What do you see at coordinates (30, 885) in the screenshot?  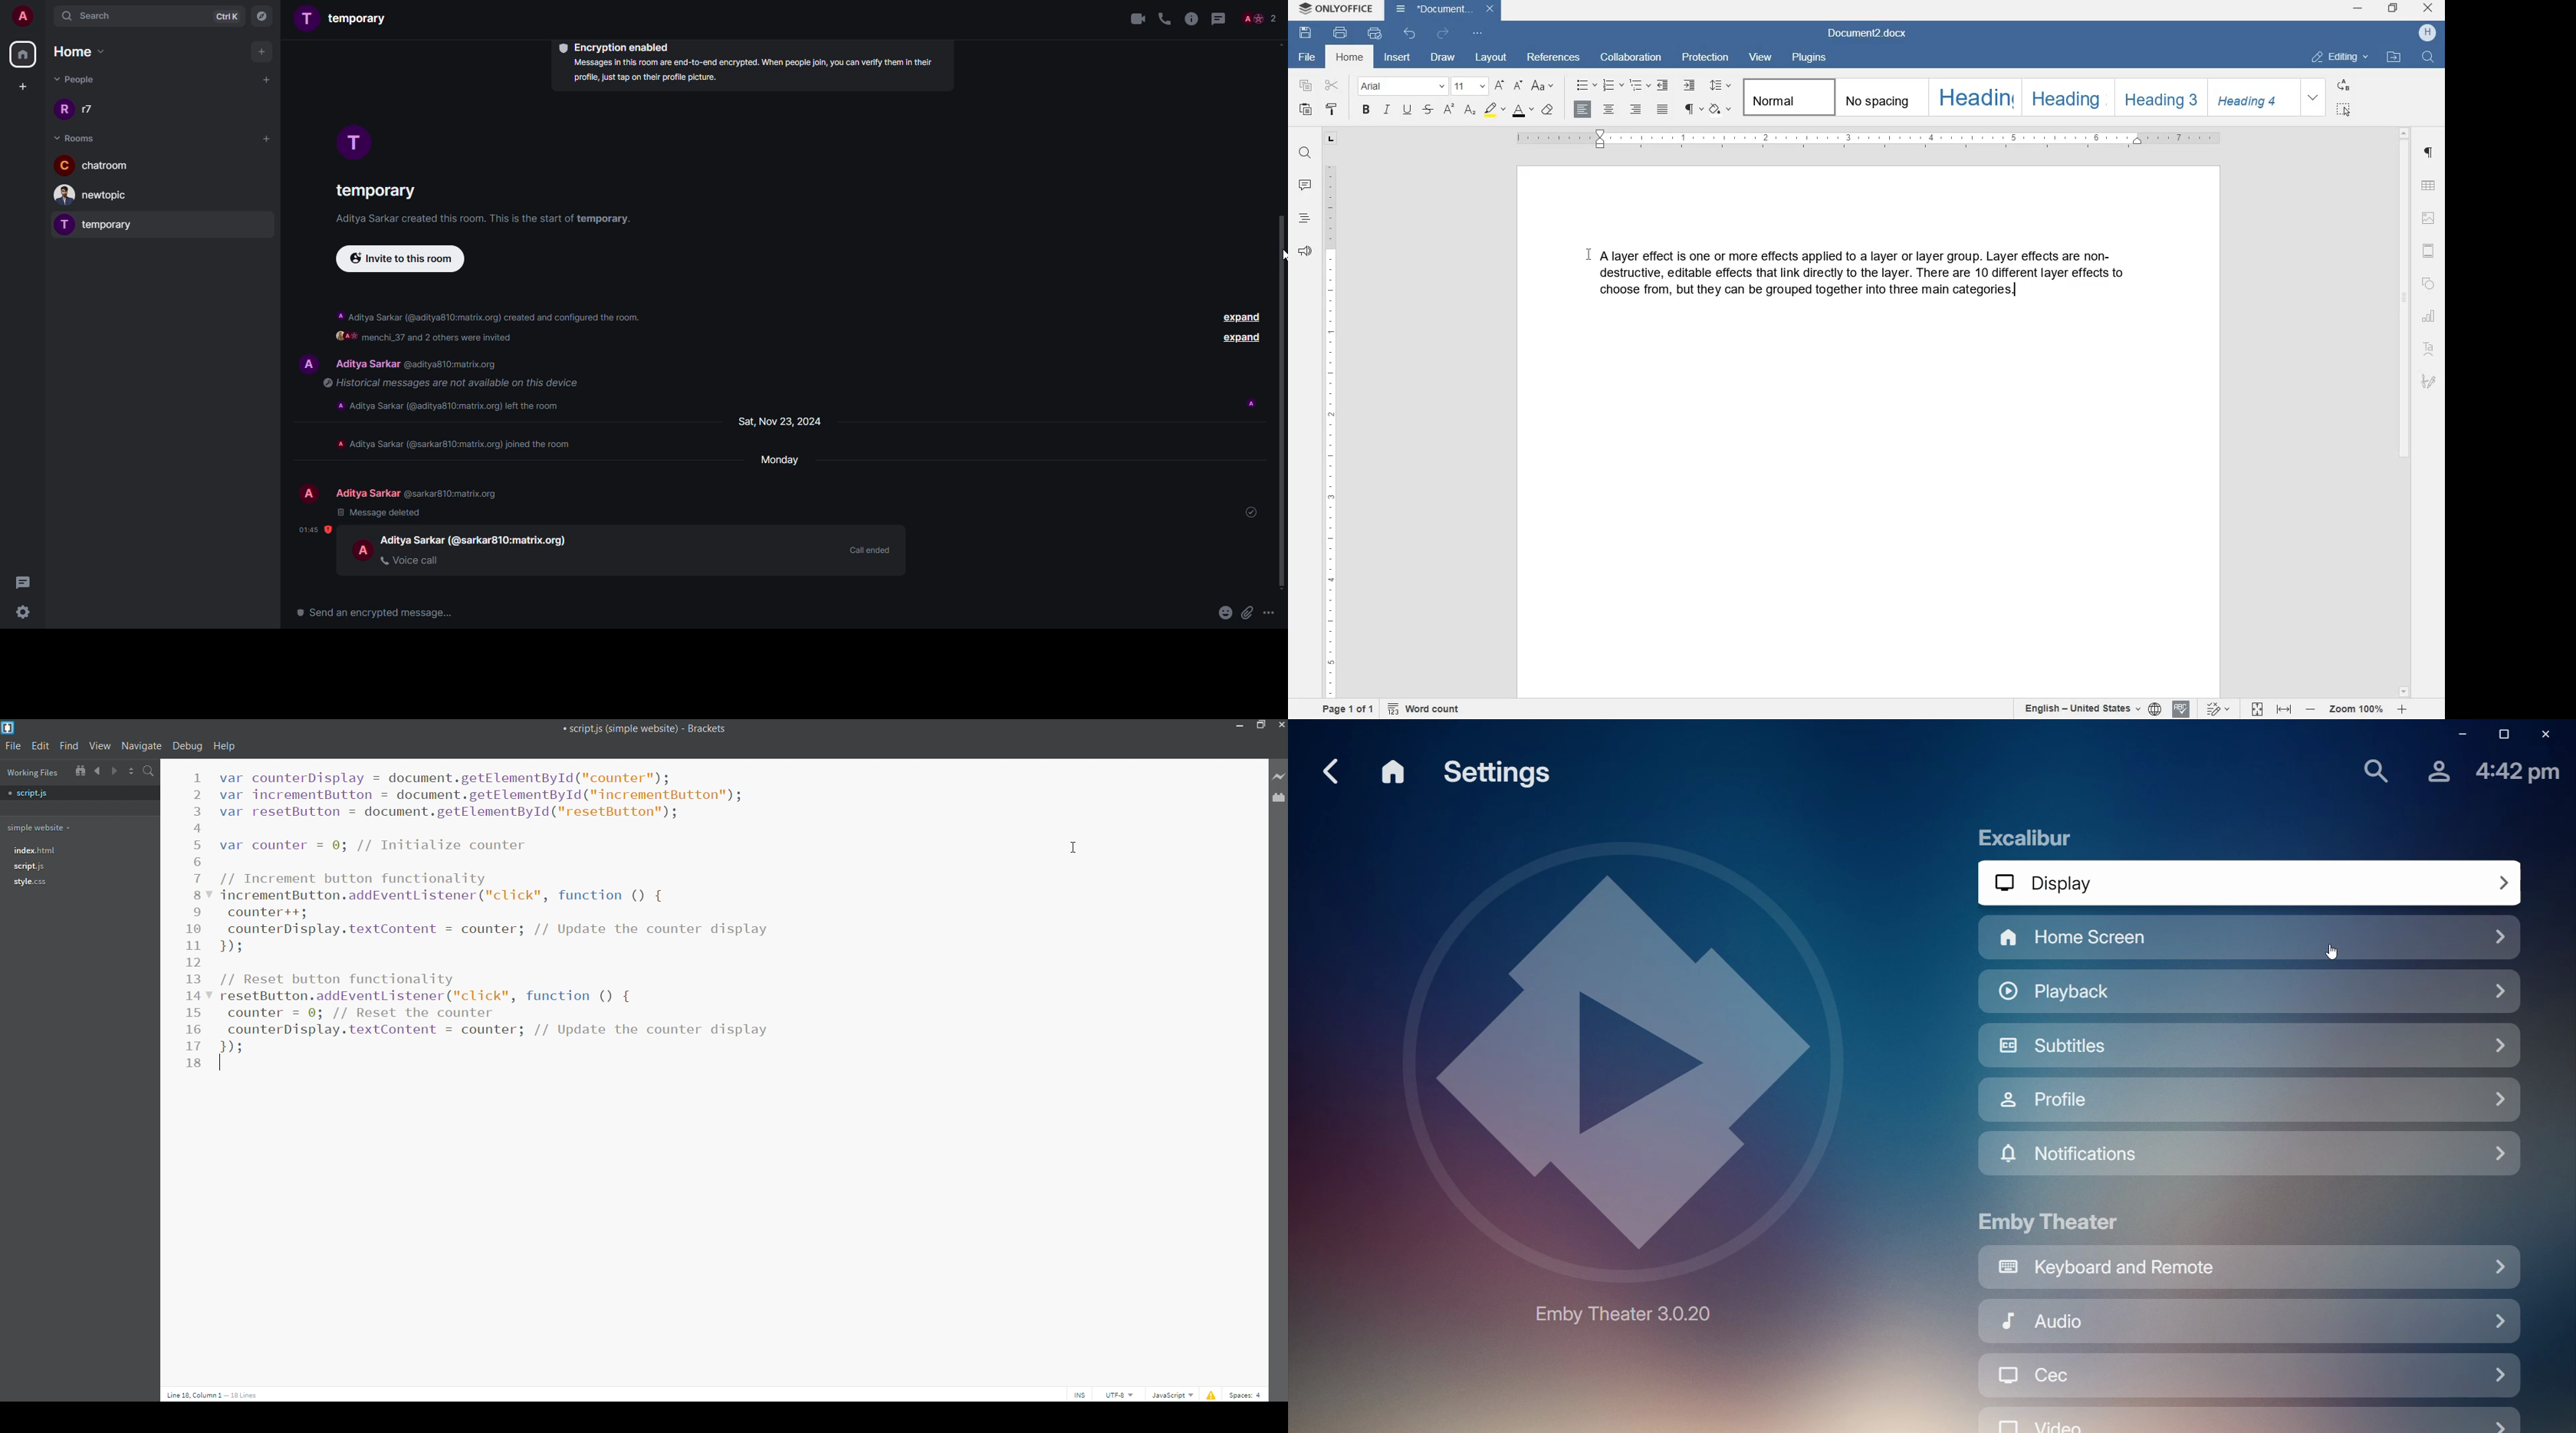 I see `style.css` at bounding box center [30, 885].